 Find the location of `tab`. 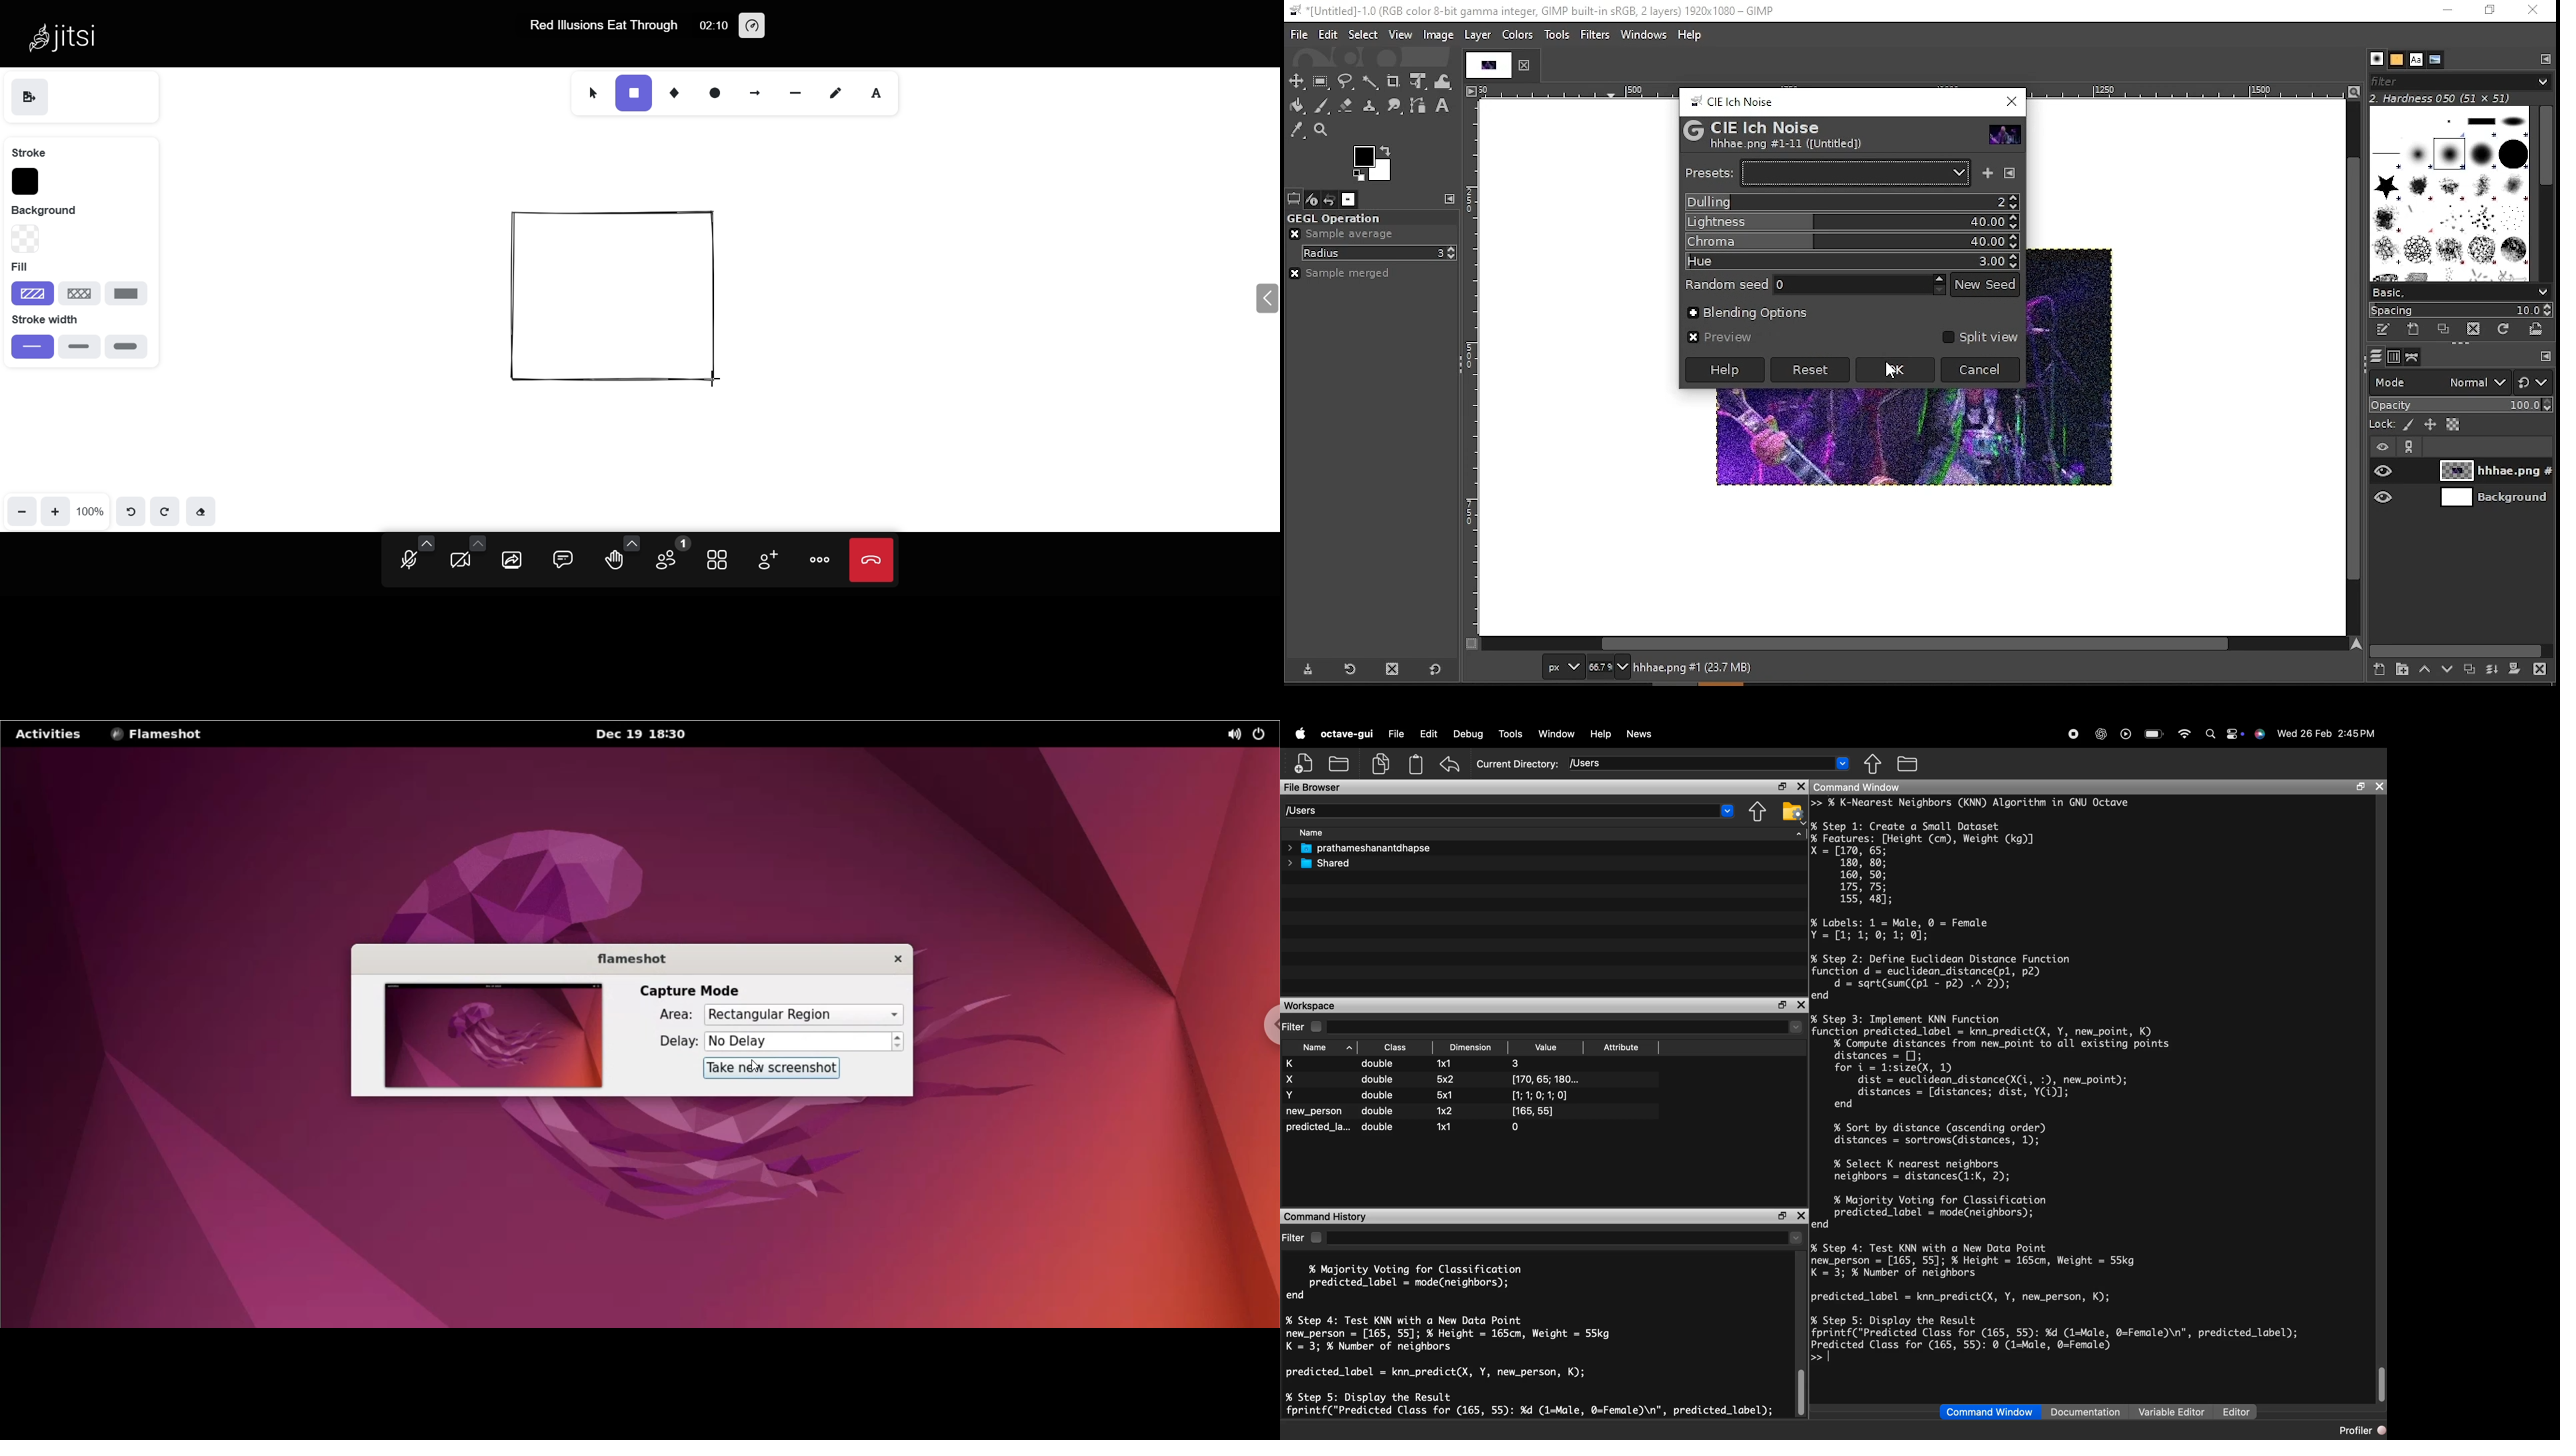

tab is located at coordinates (1486, 65).